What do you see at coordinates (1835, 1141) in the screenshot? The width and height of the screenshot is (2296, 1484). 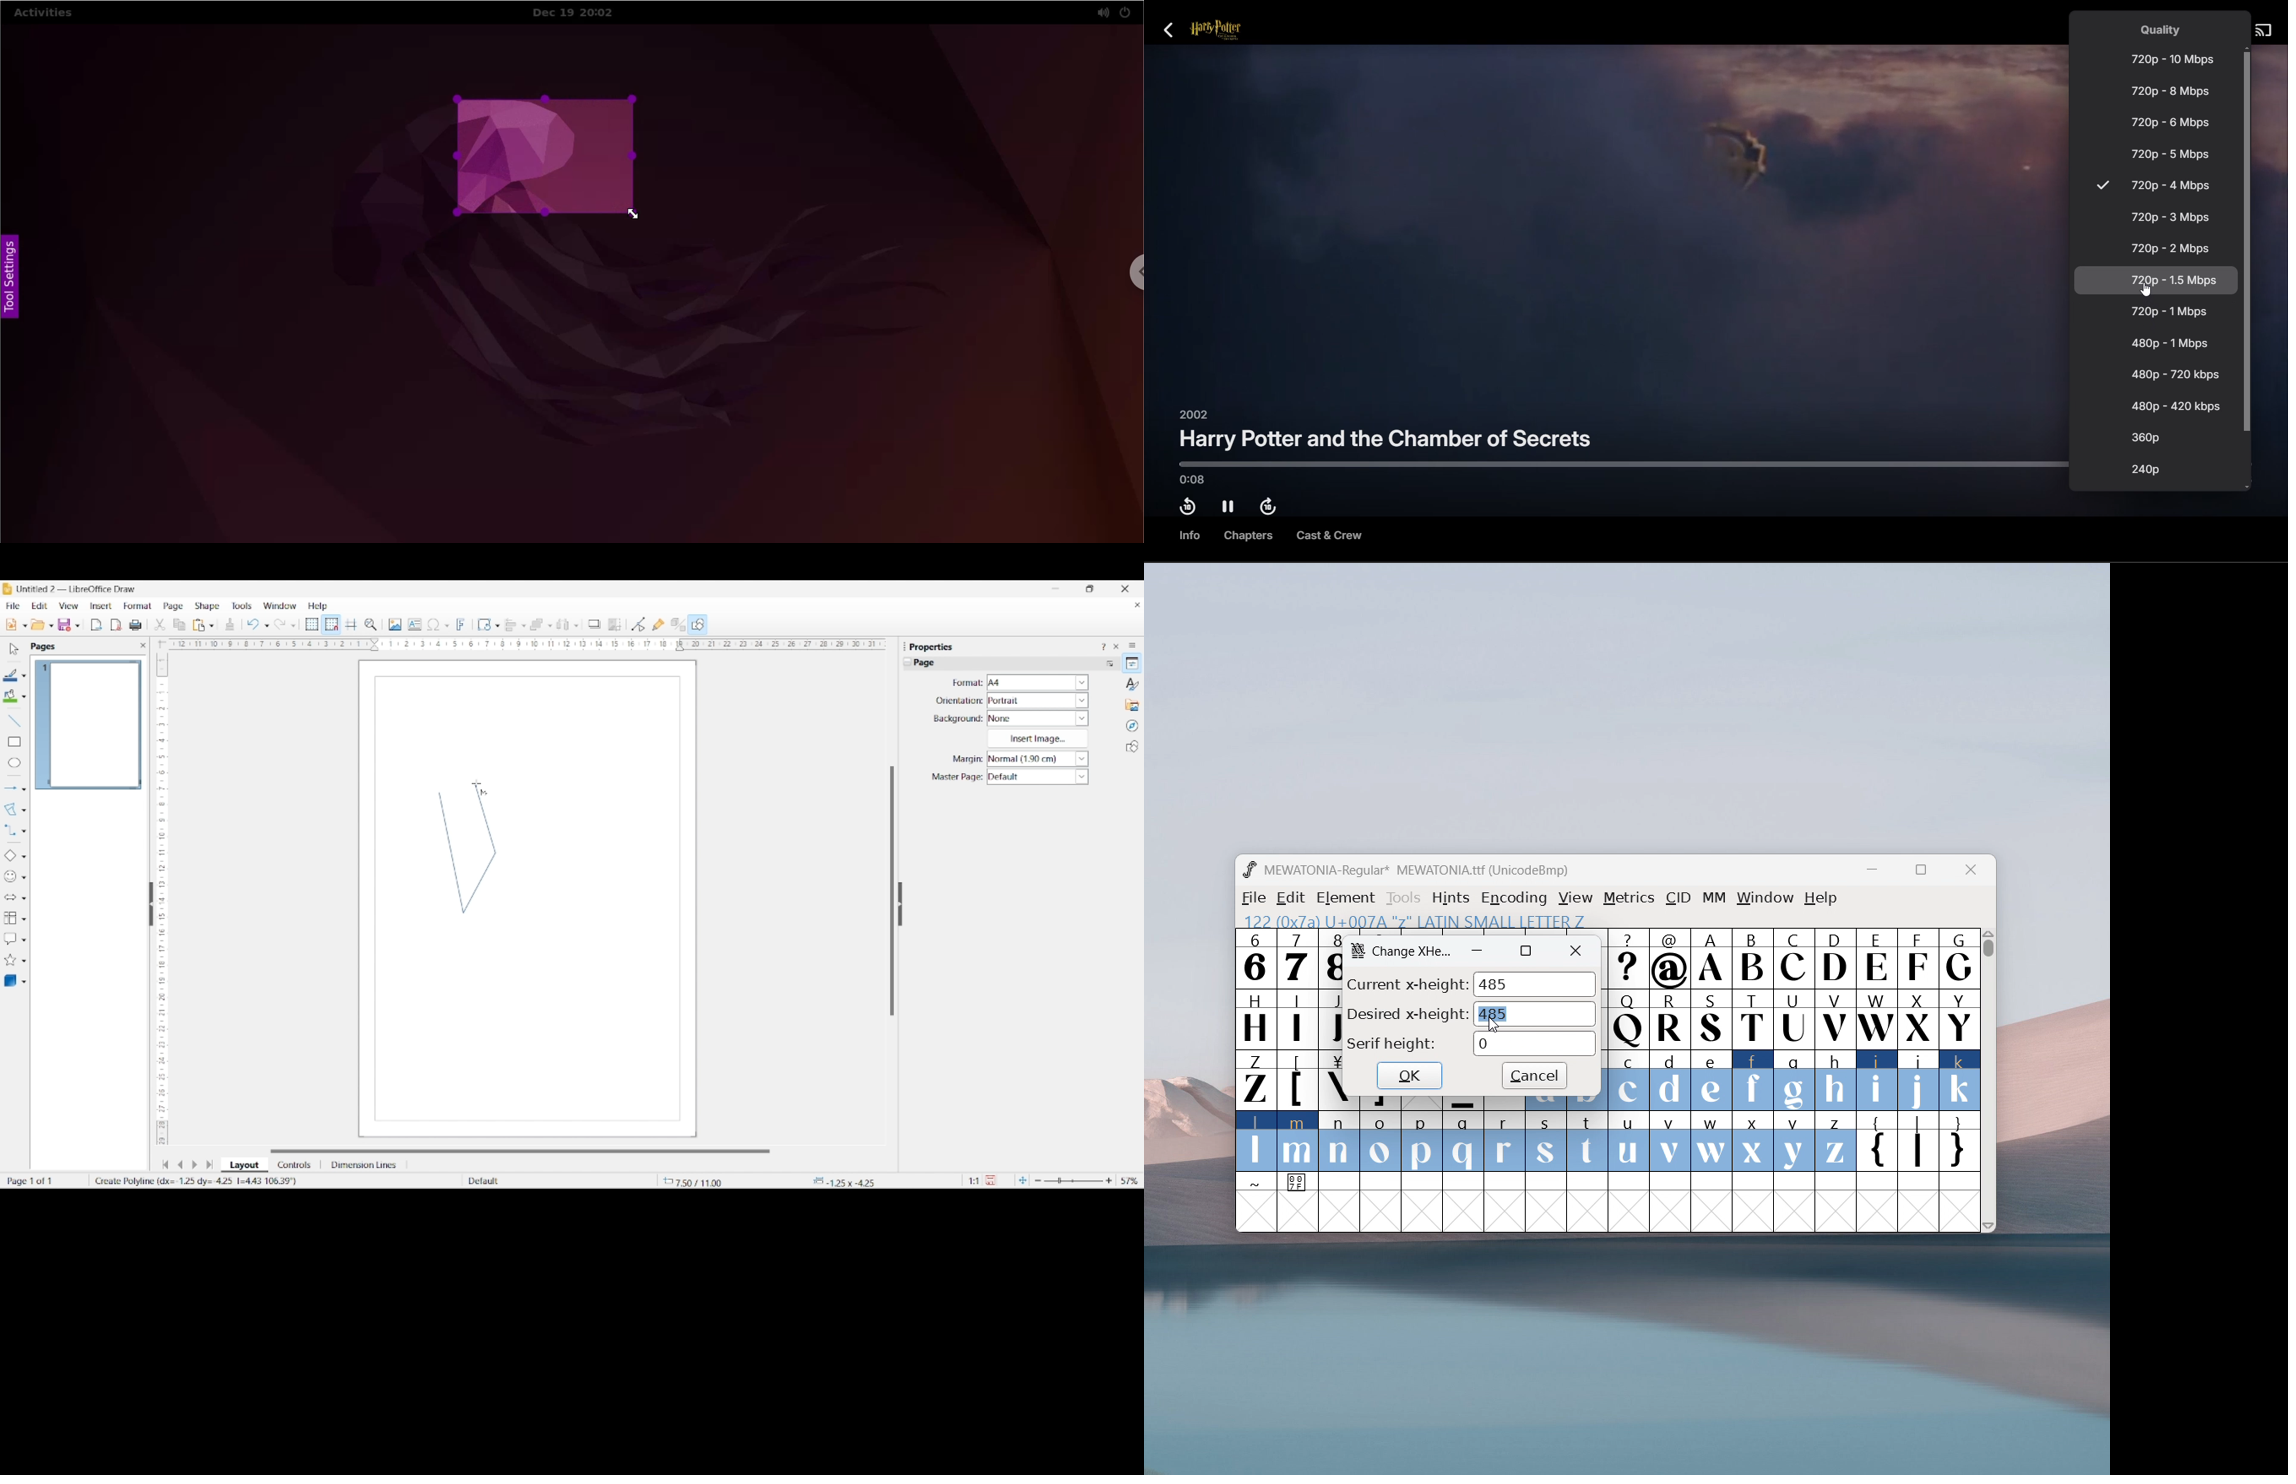 I see `z` at bounding box center [1835, 1141].